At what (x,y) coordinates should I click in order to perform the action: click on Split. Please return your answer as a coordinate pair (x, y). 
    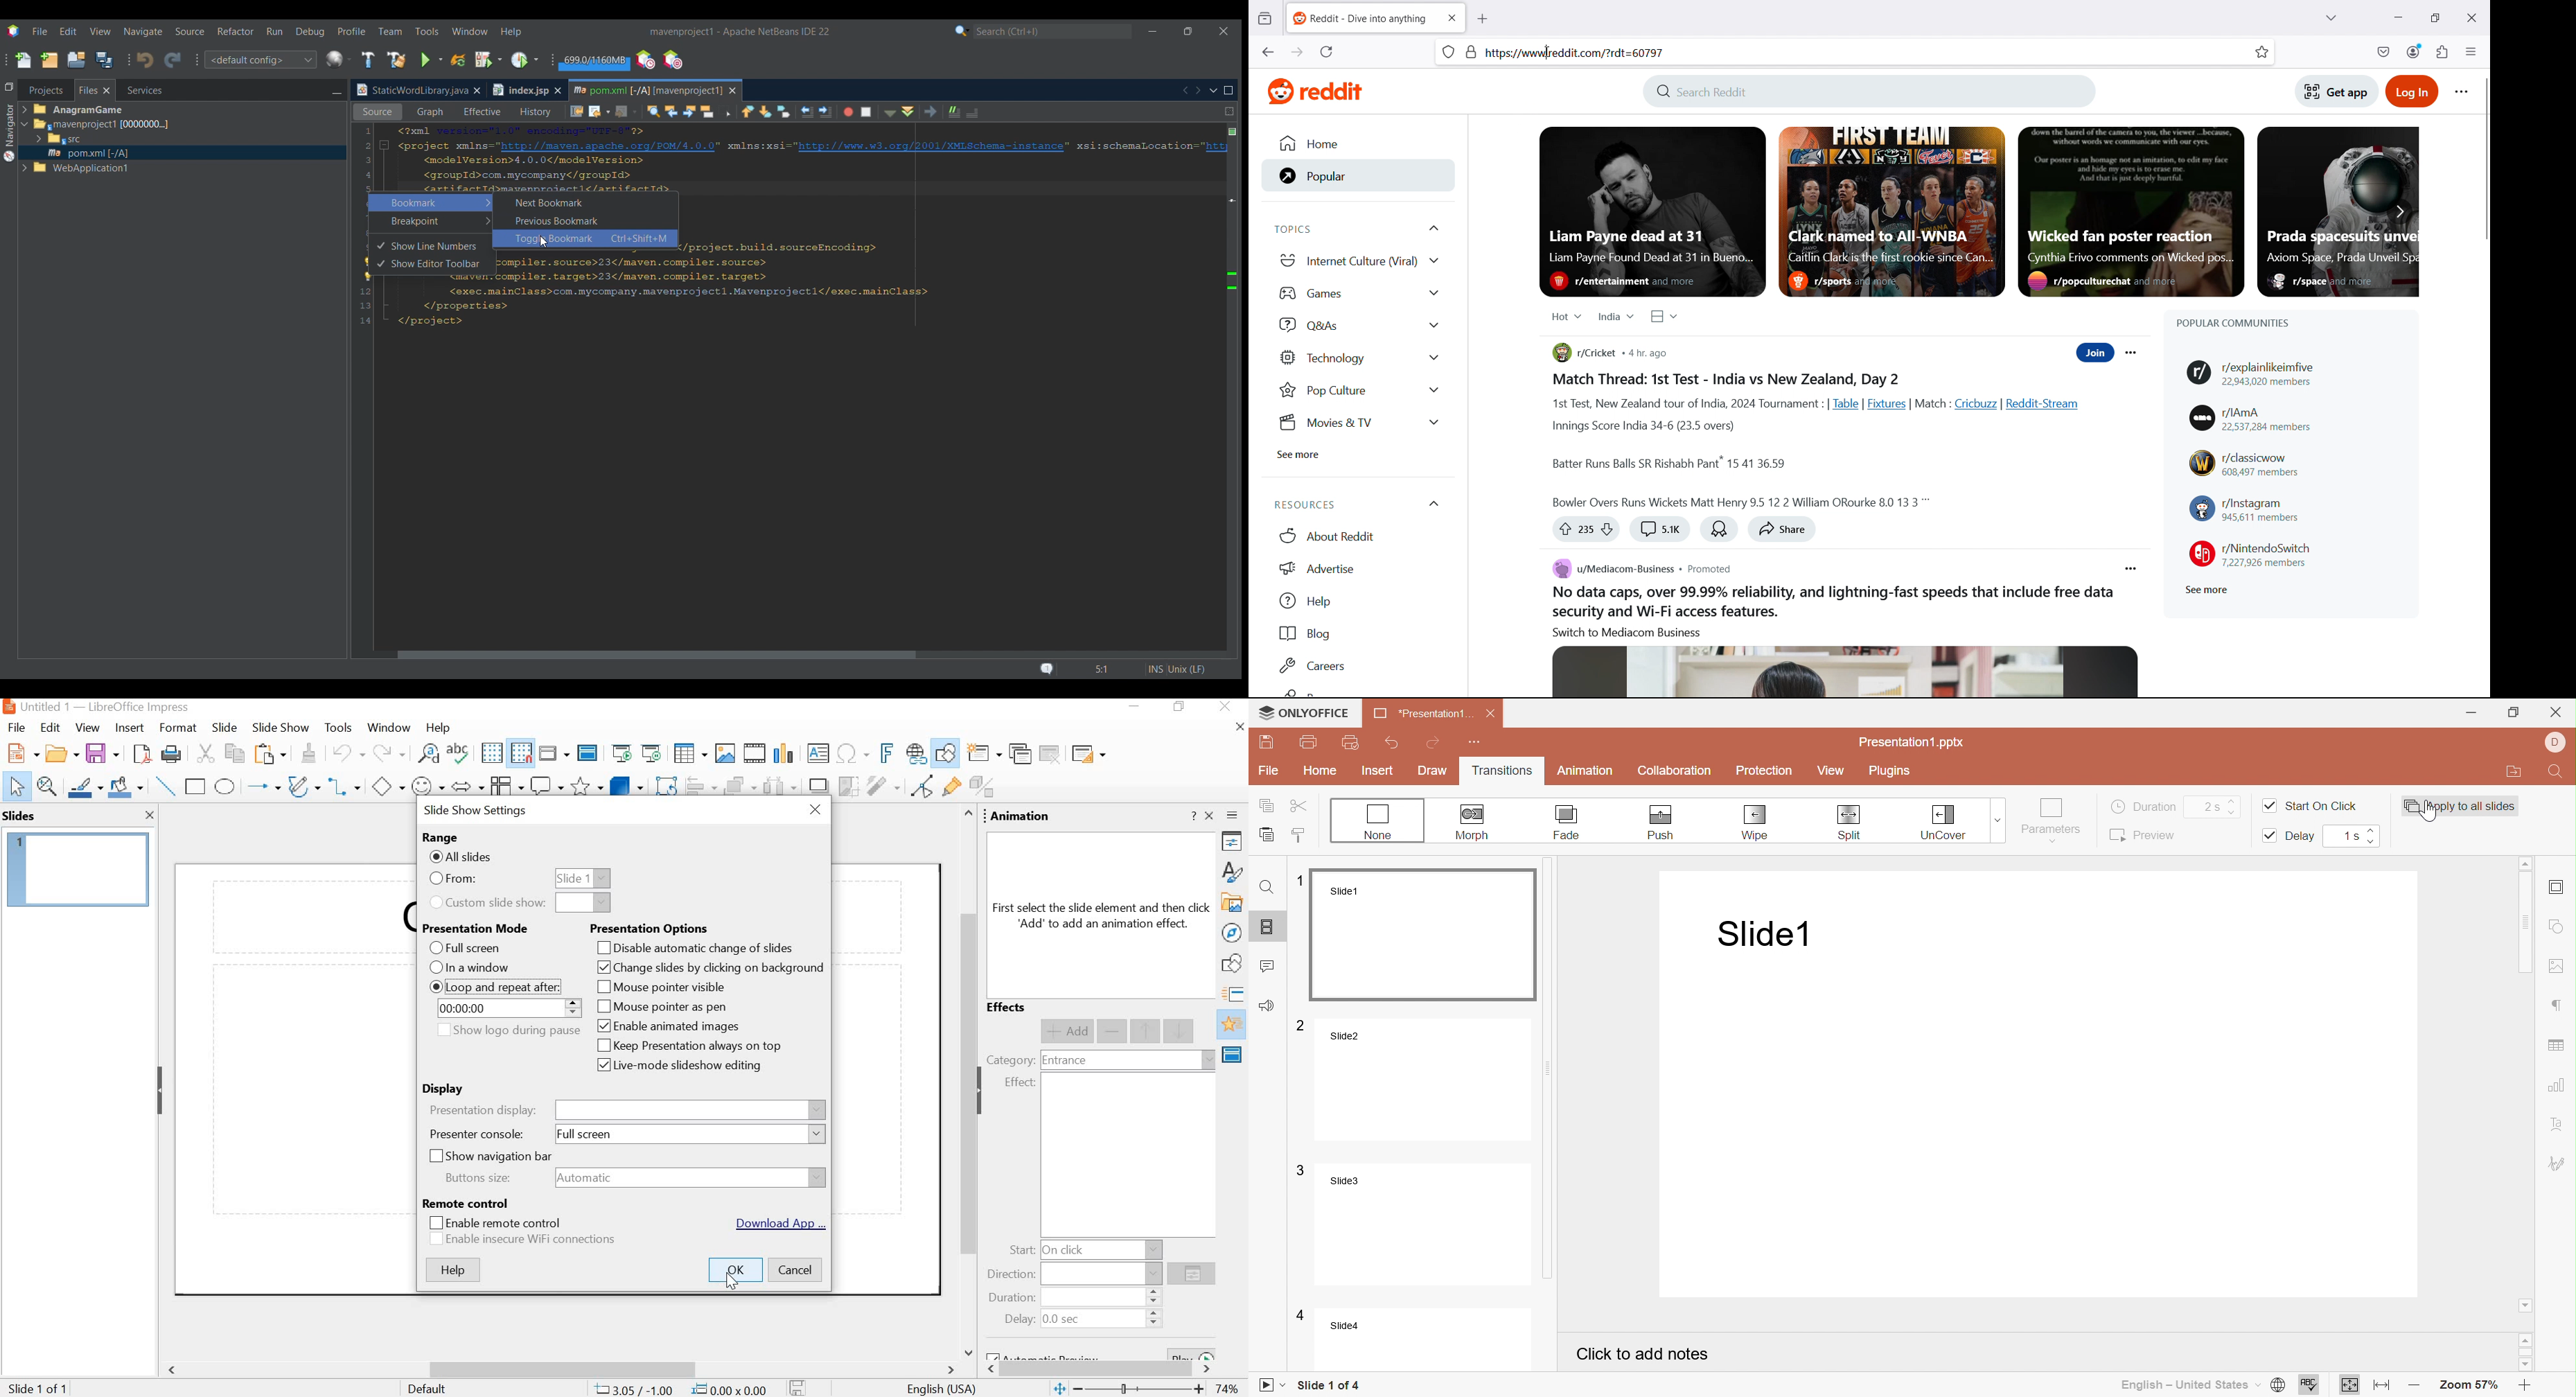
    Looking at the image, I should click on (1853, 823).